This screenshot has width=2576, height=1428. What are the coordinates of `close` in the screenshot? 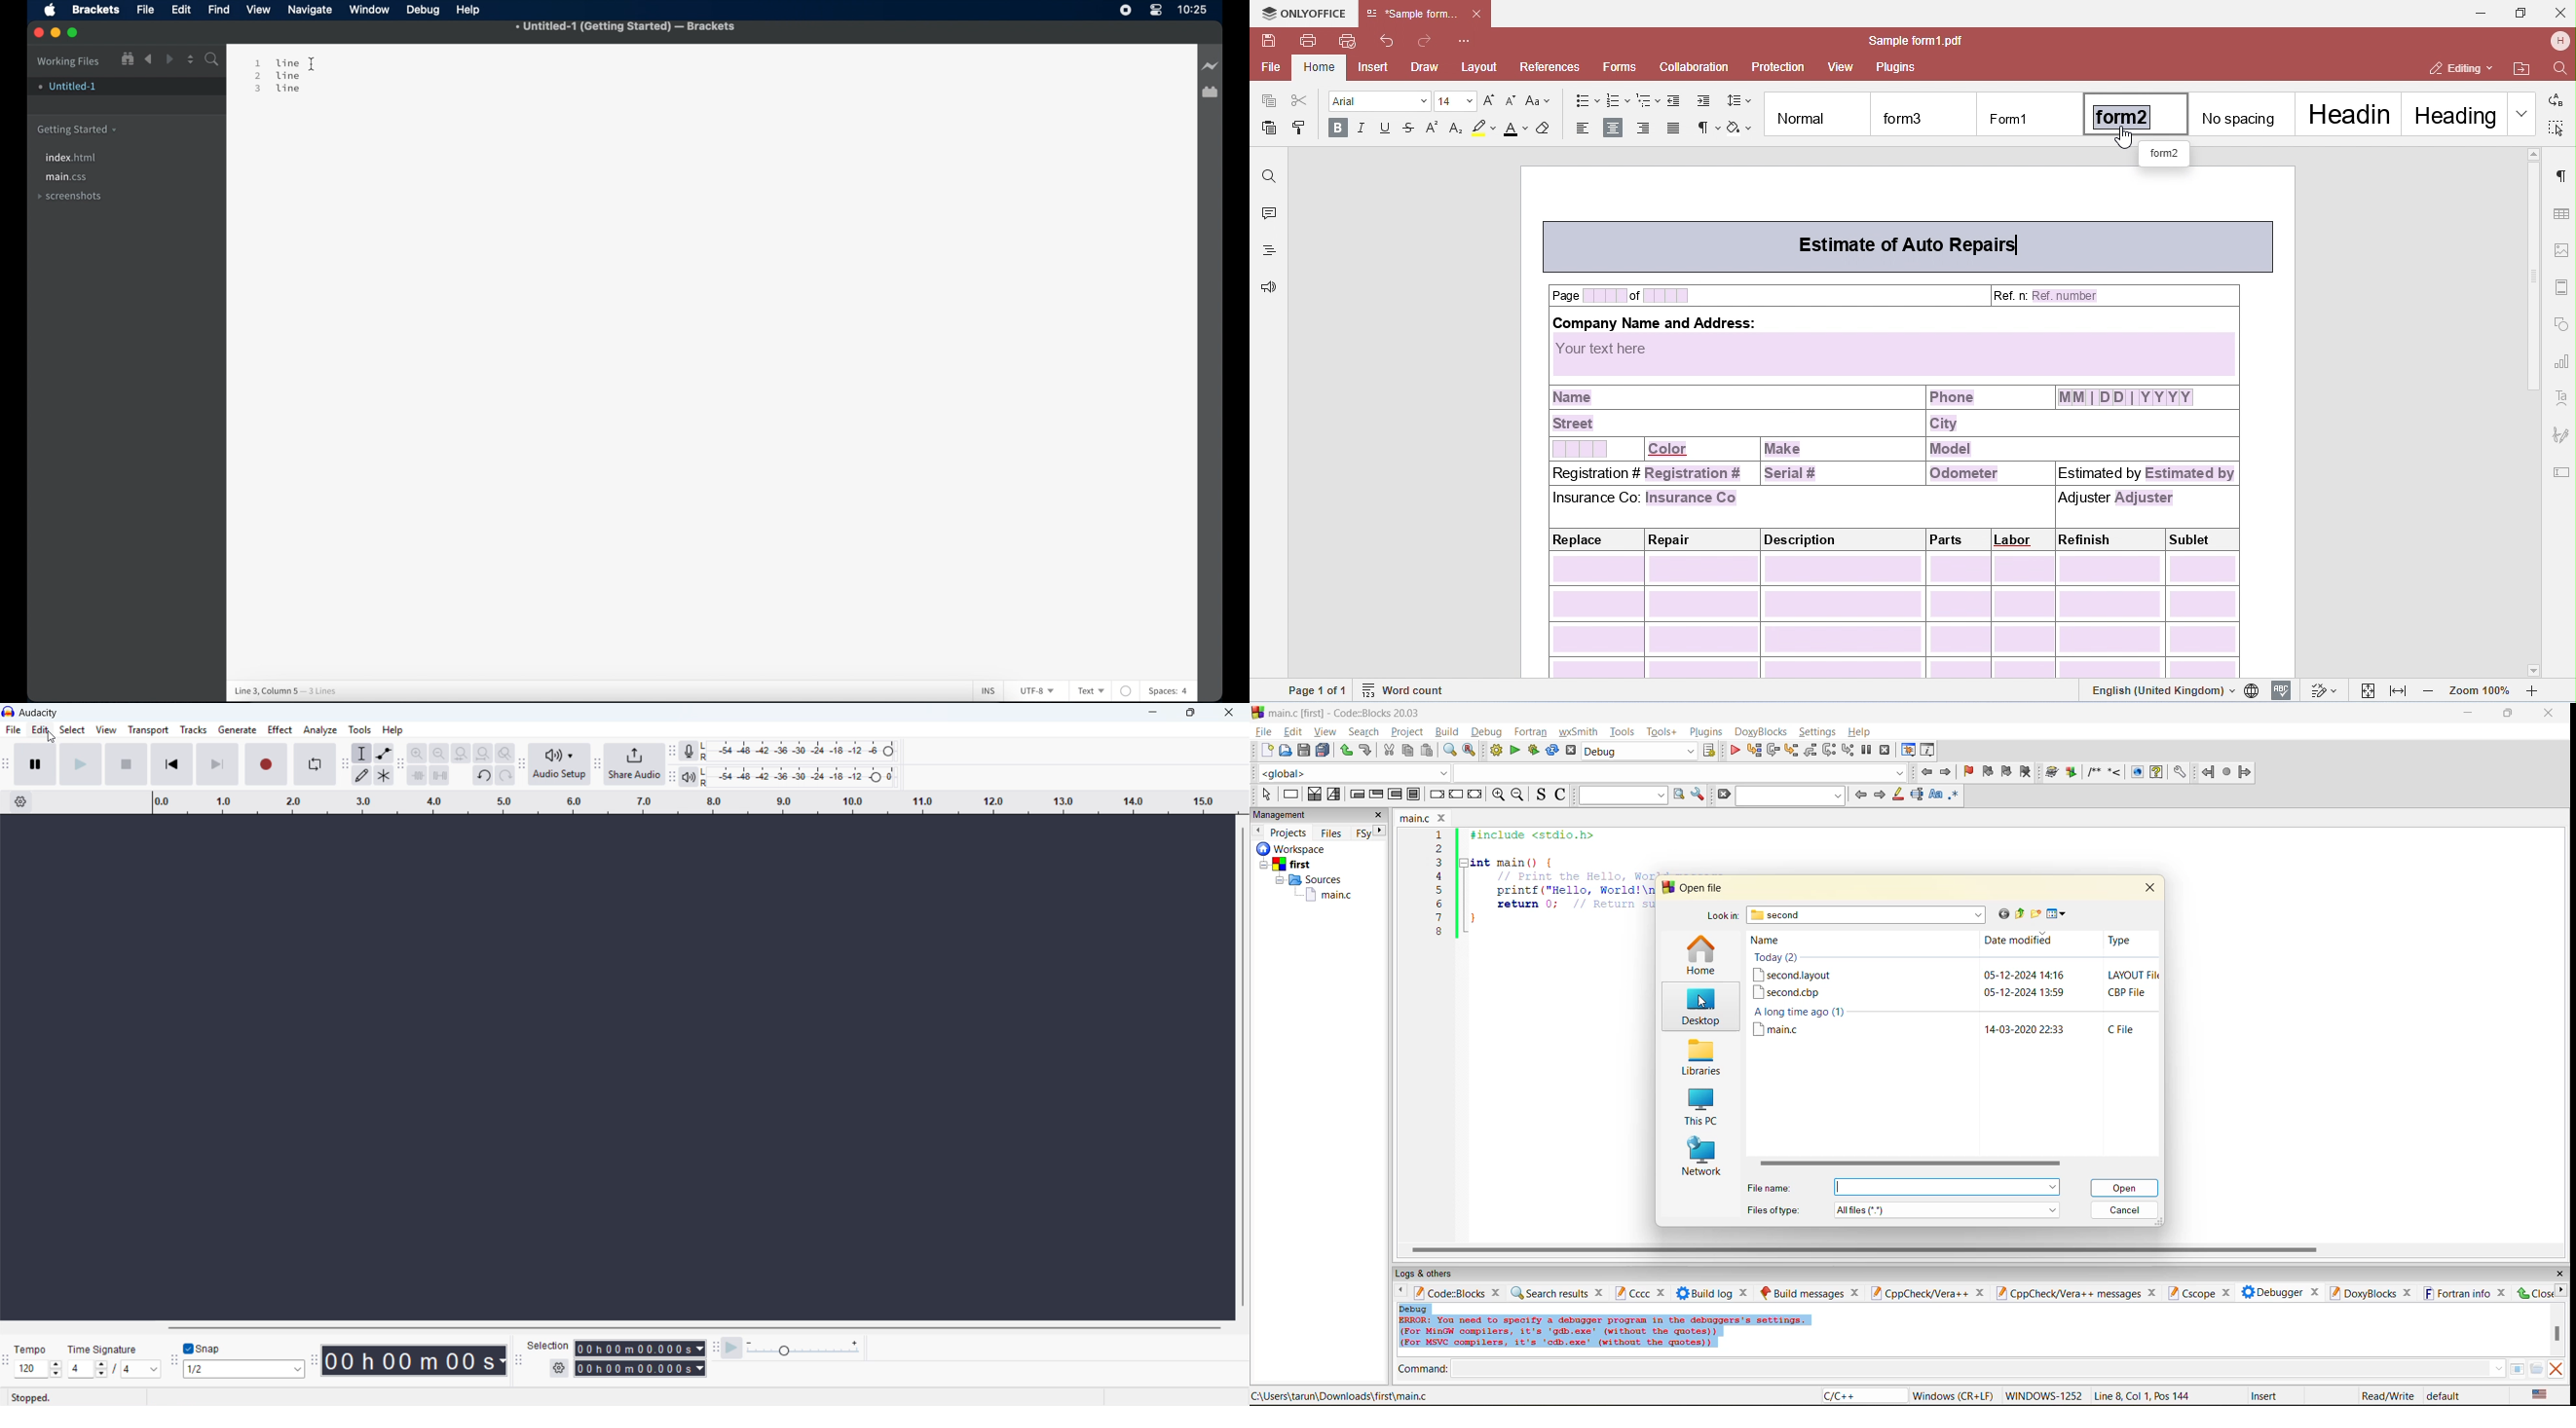 It's located at (2408, 1293).